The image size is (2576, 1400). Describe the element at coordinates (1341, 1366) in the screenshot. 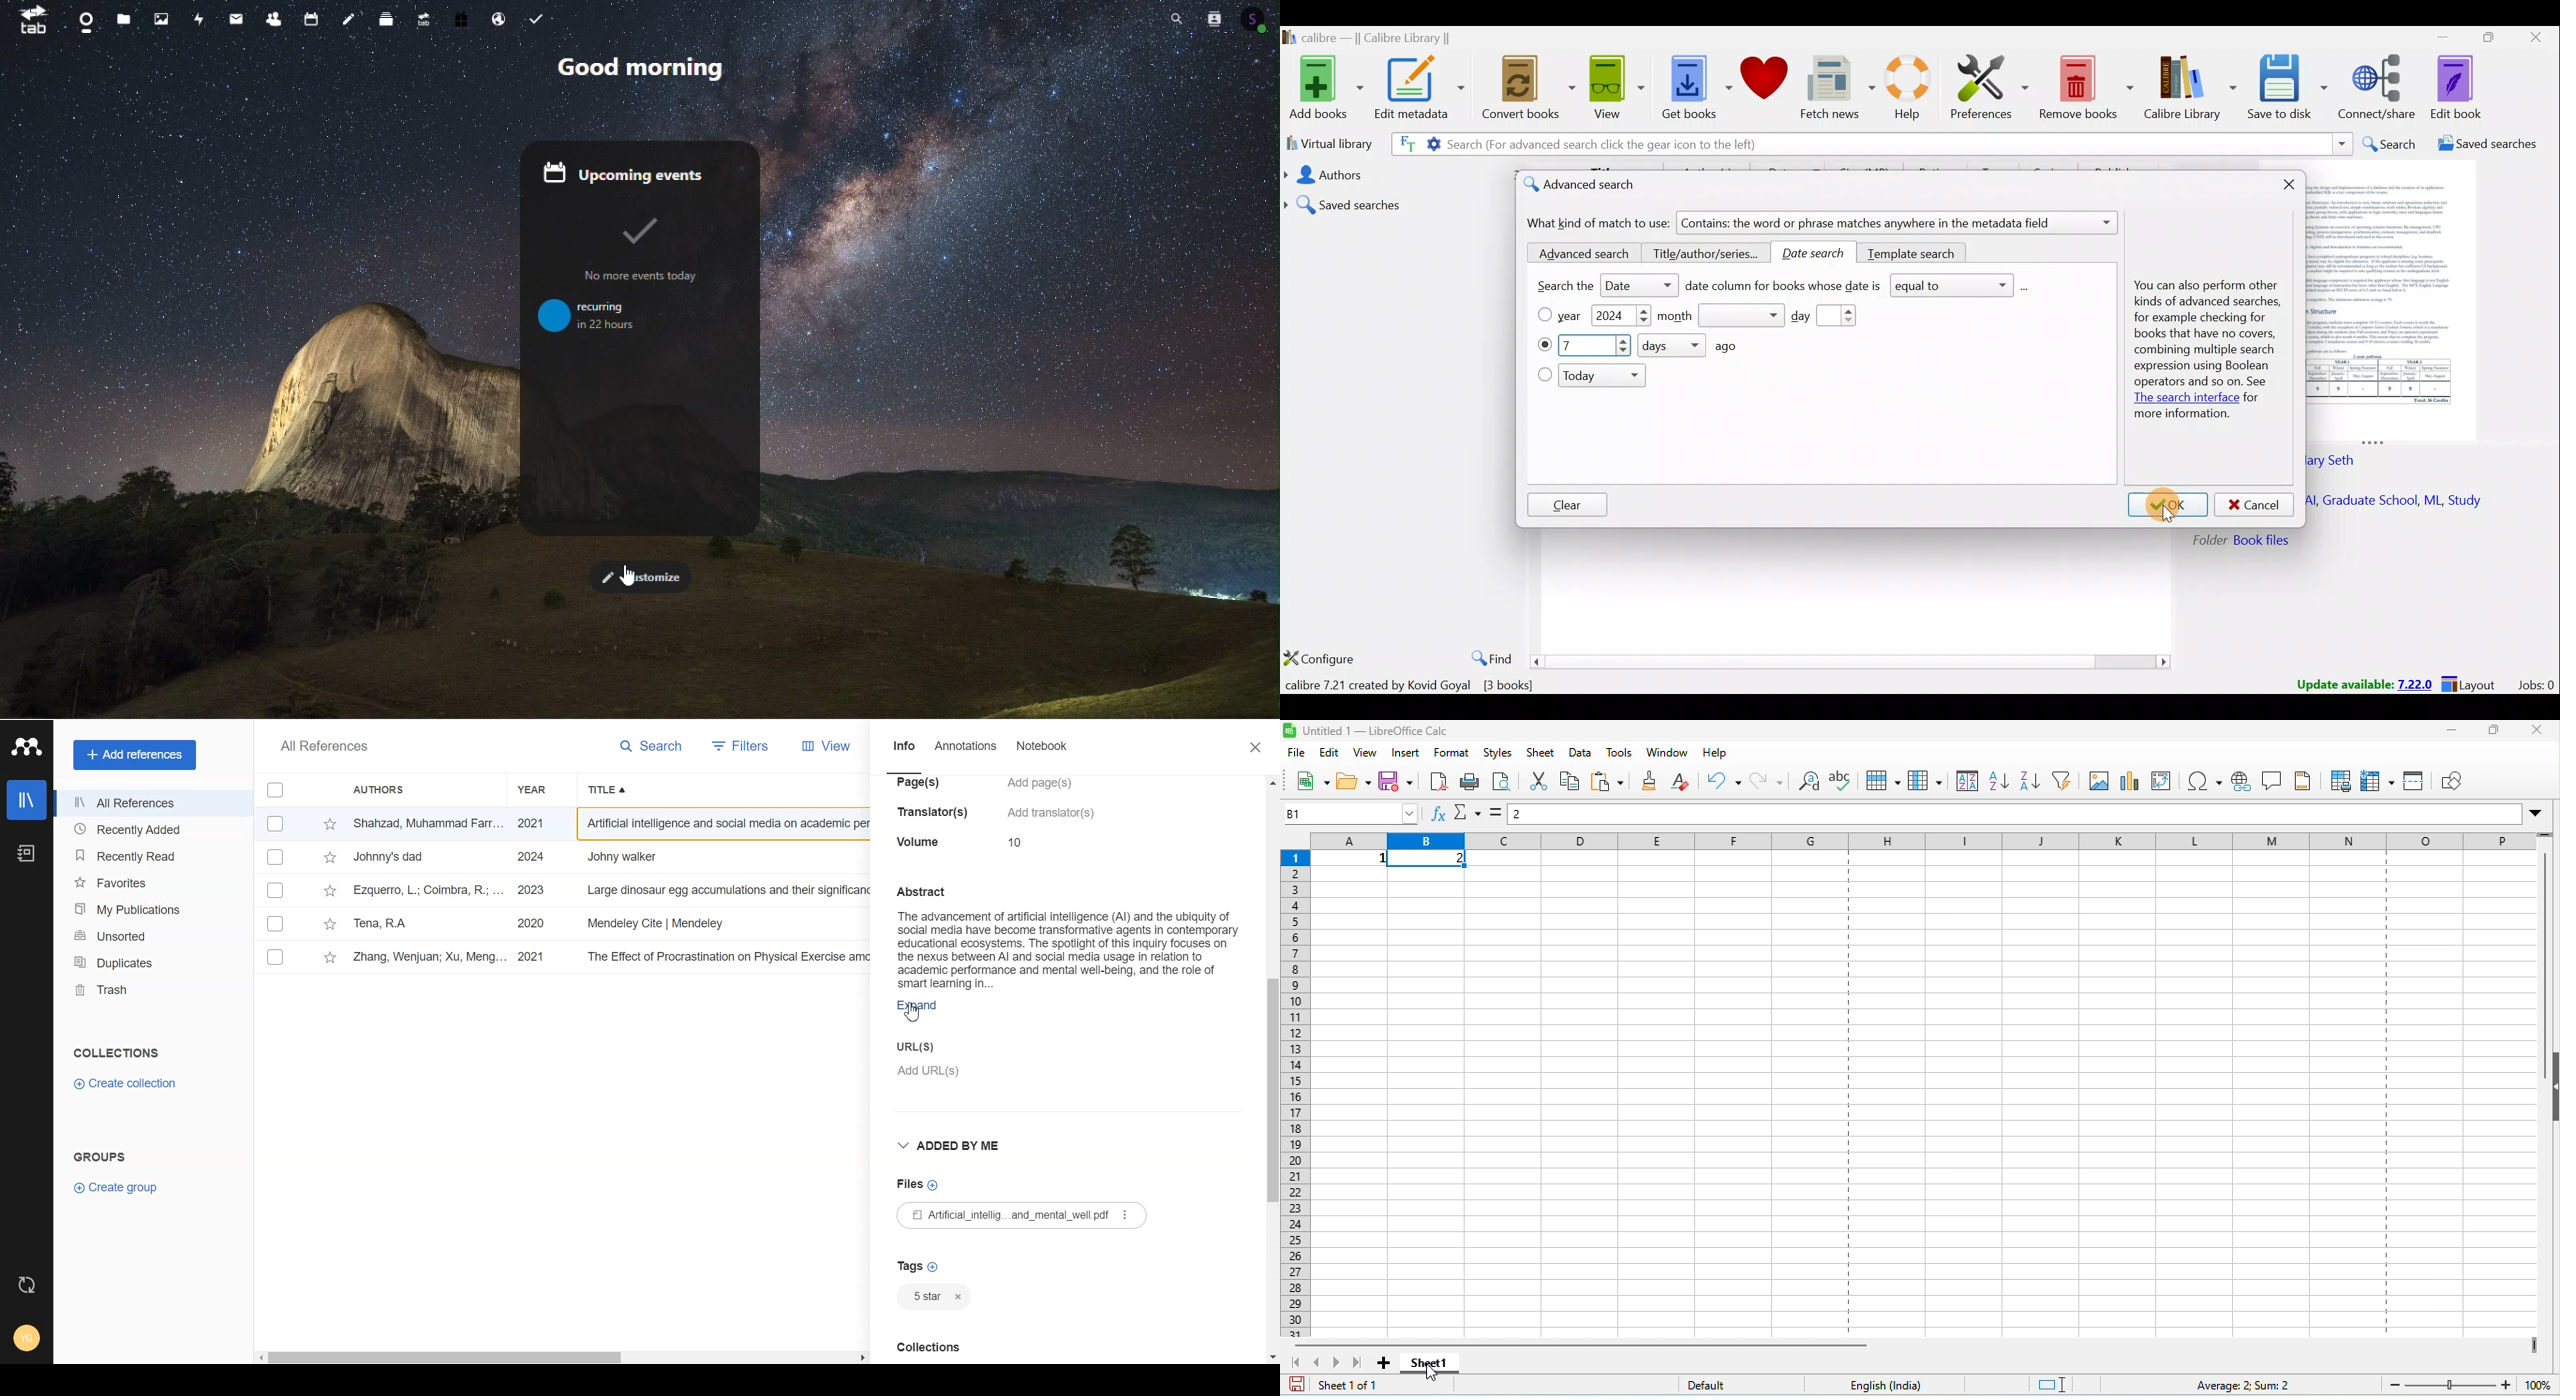

I see `scroll to next sheet` at that location.